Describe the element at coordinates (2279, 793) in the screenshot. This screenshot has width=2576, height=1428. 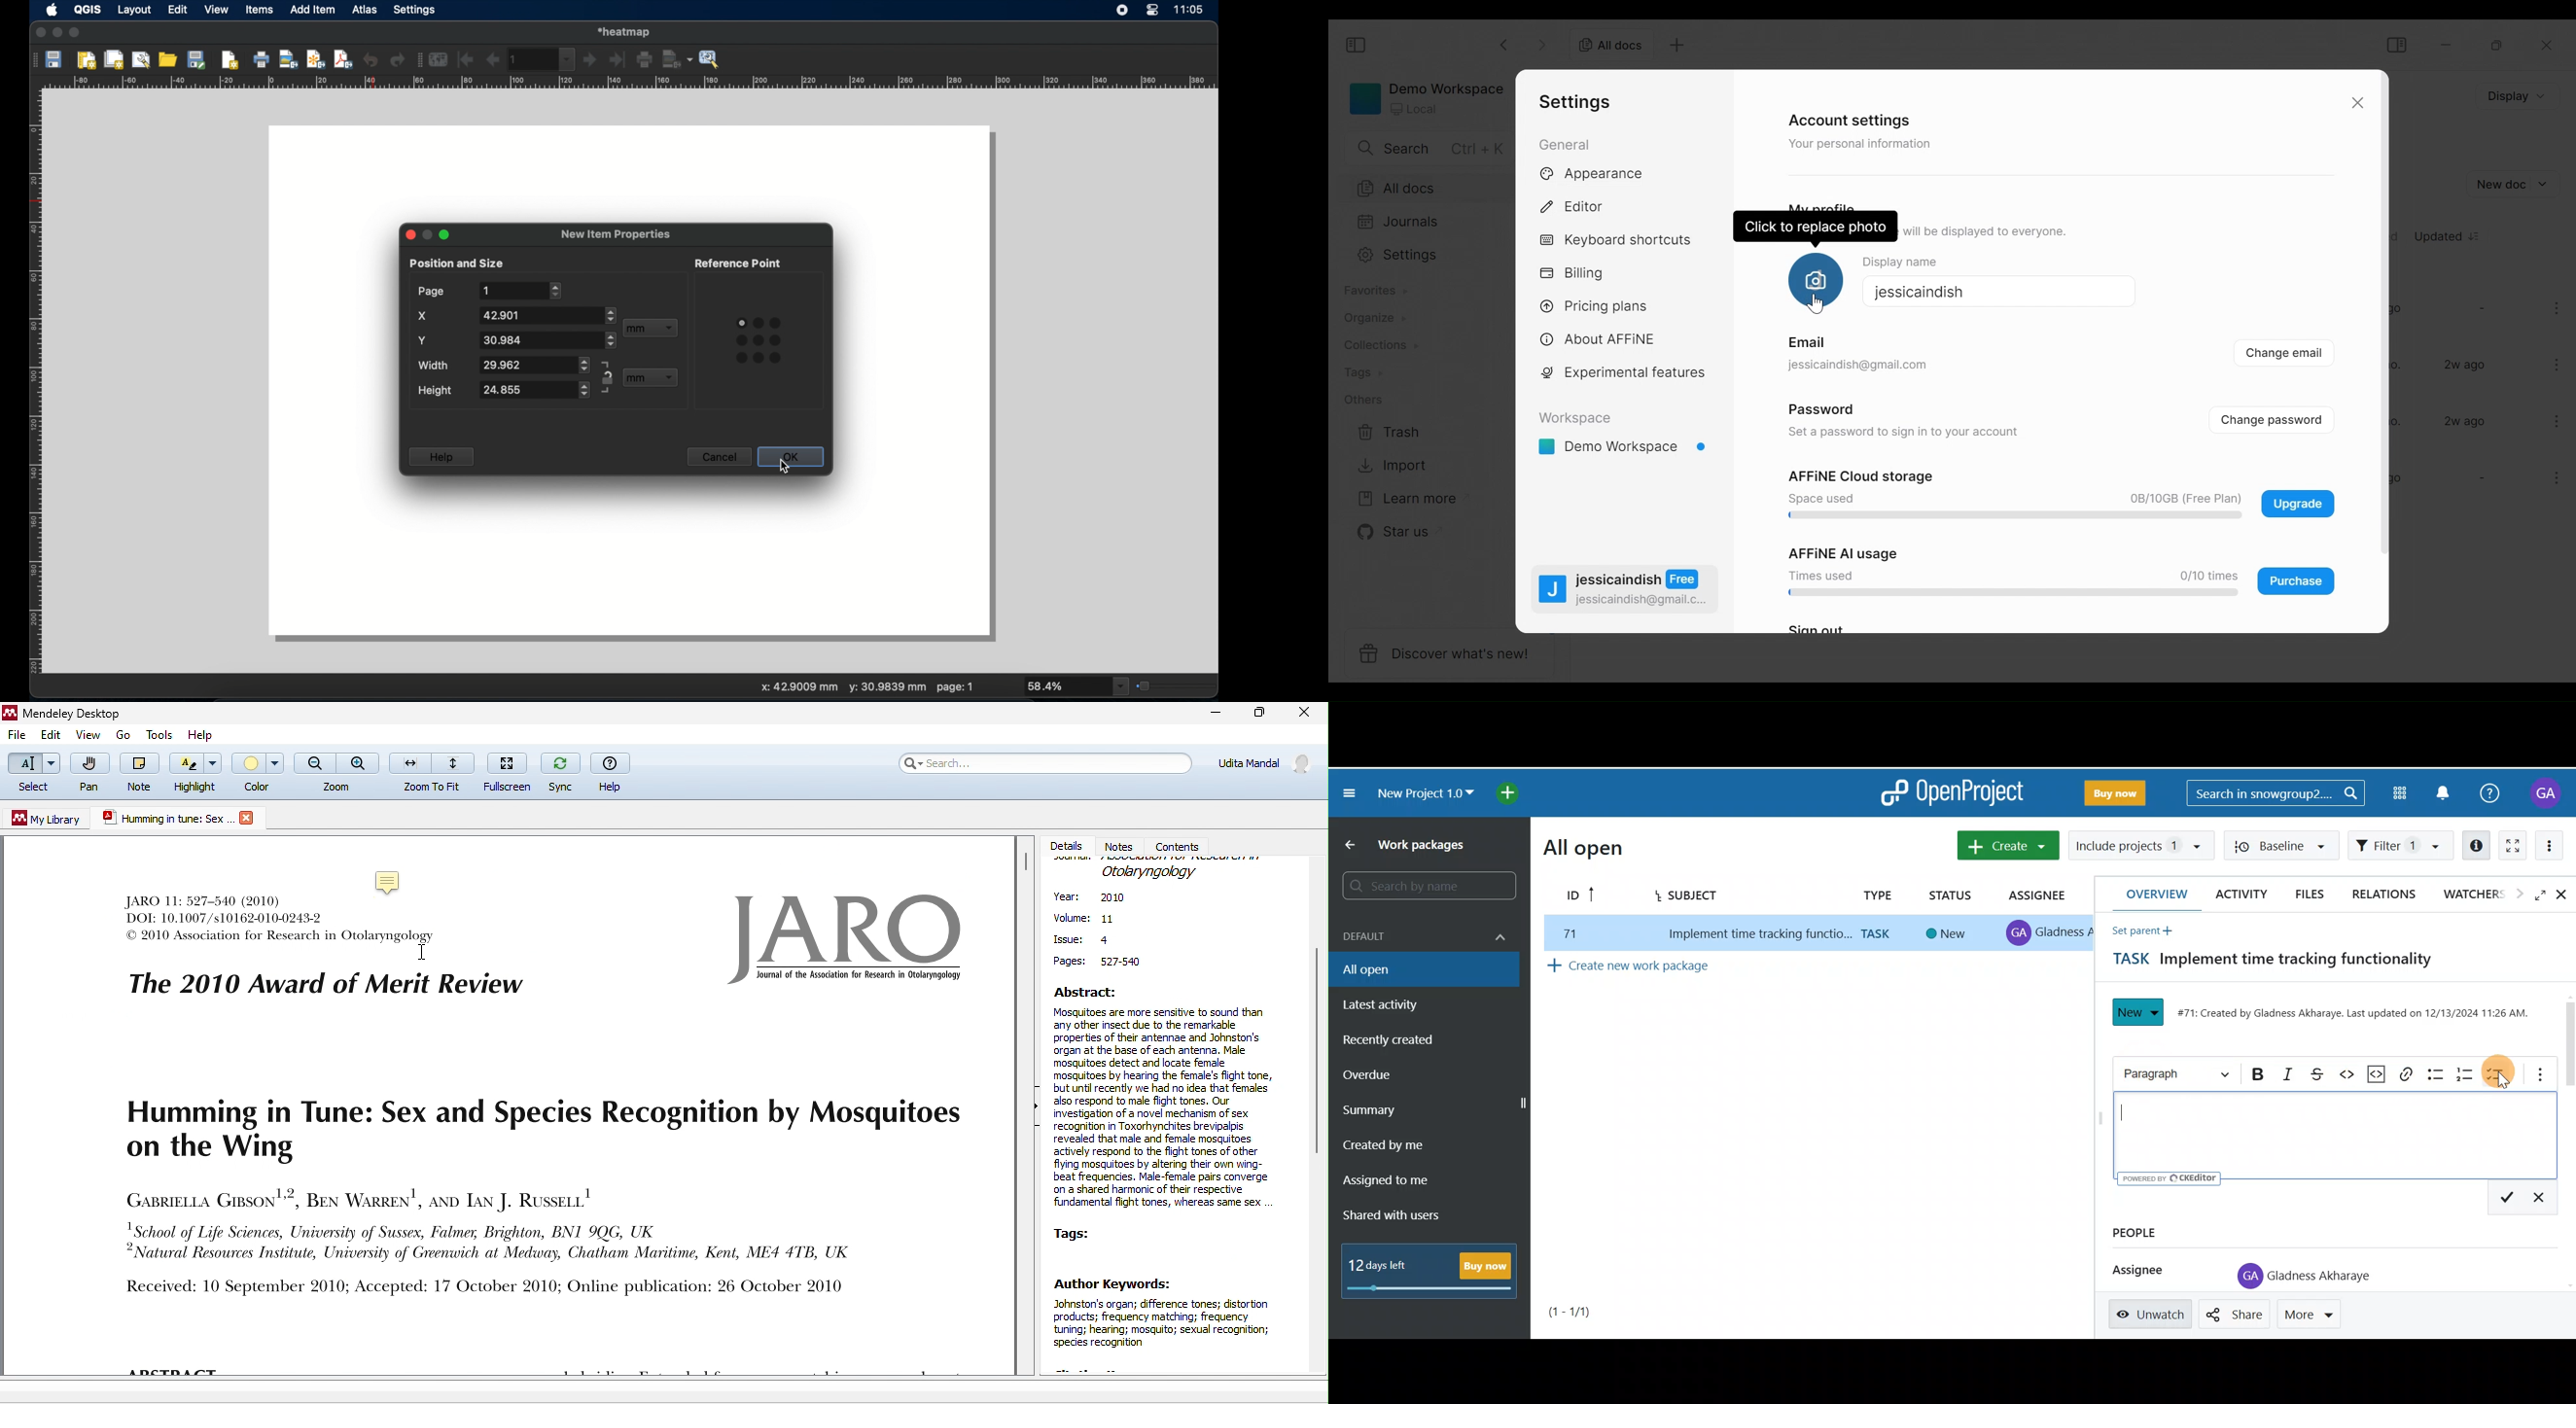
I see `Search bar` at that location.